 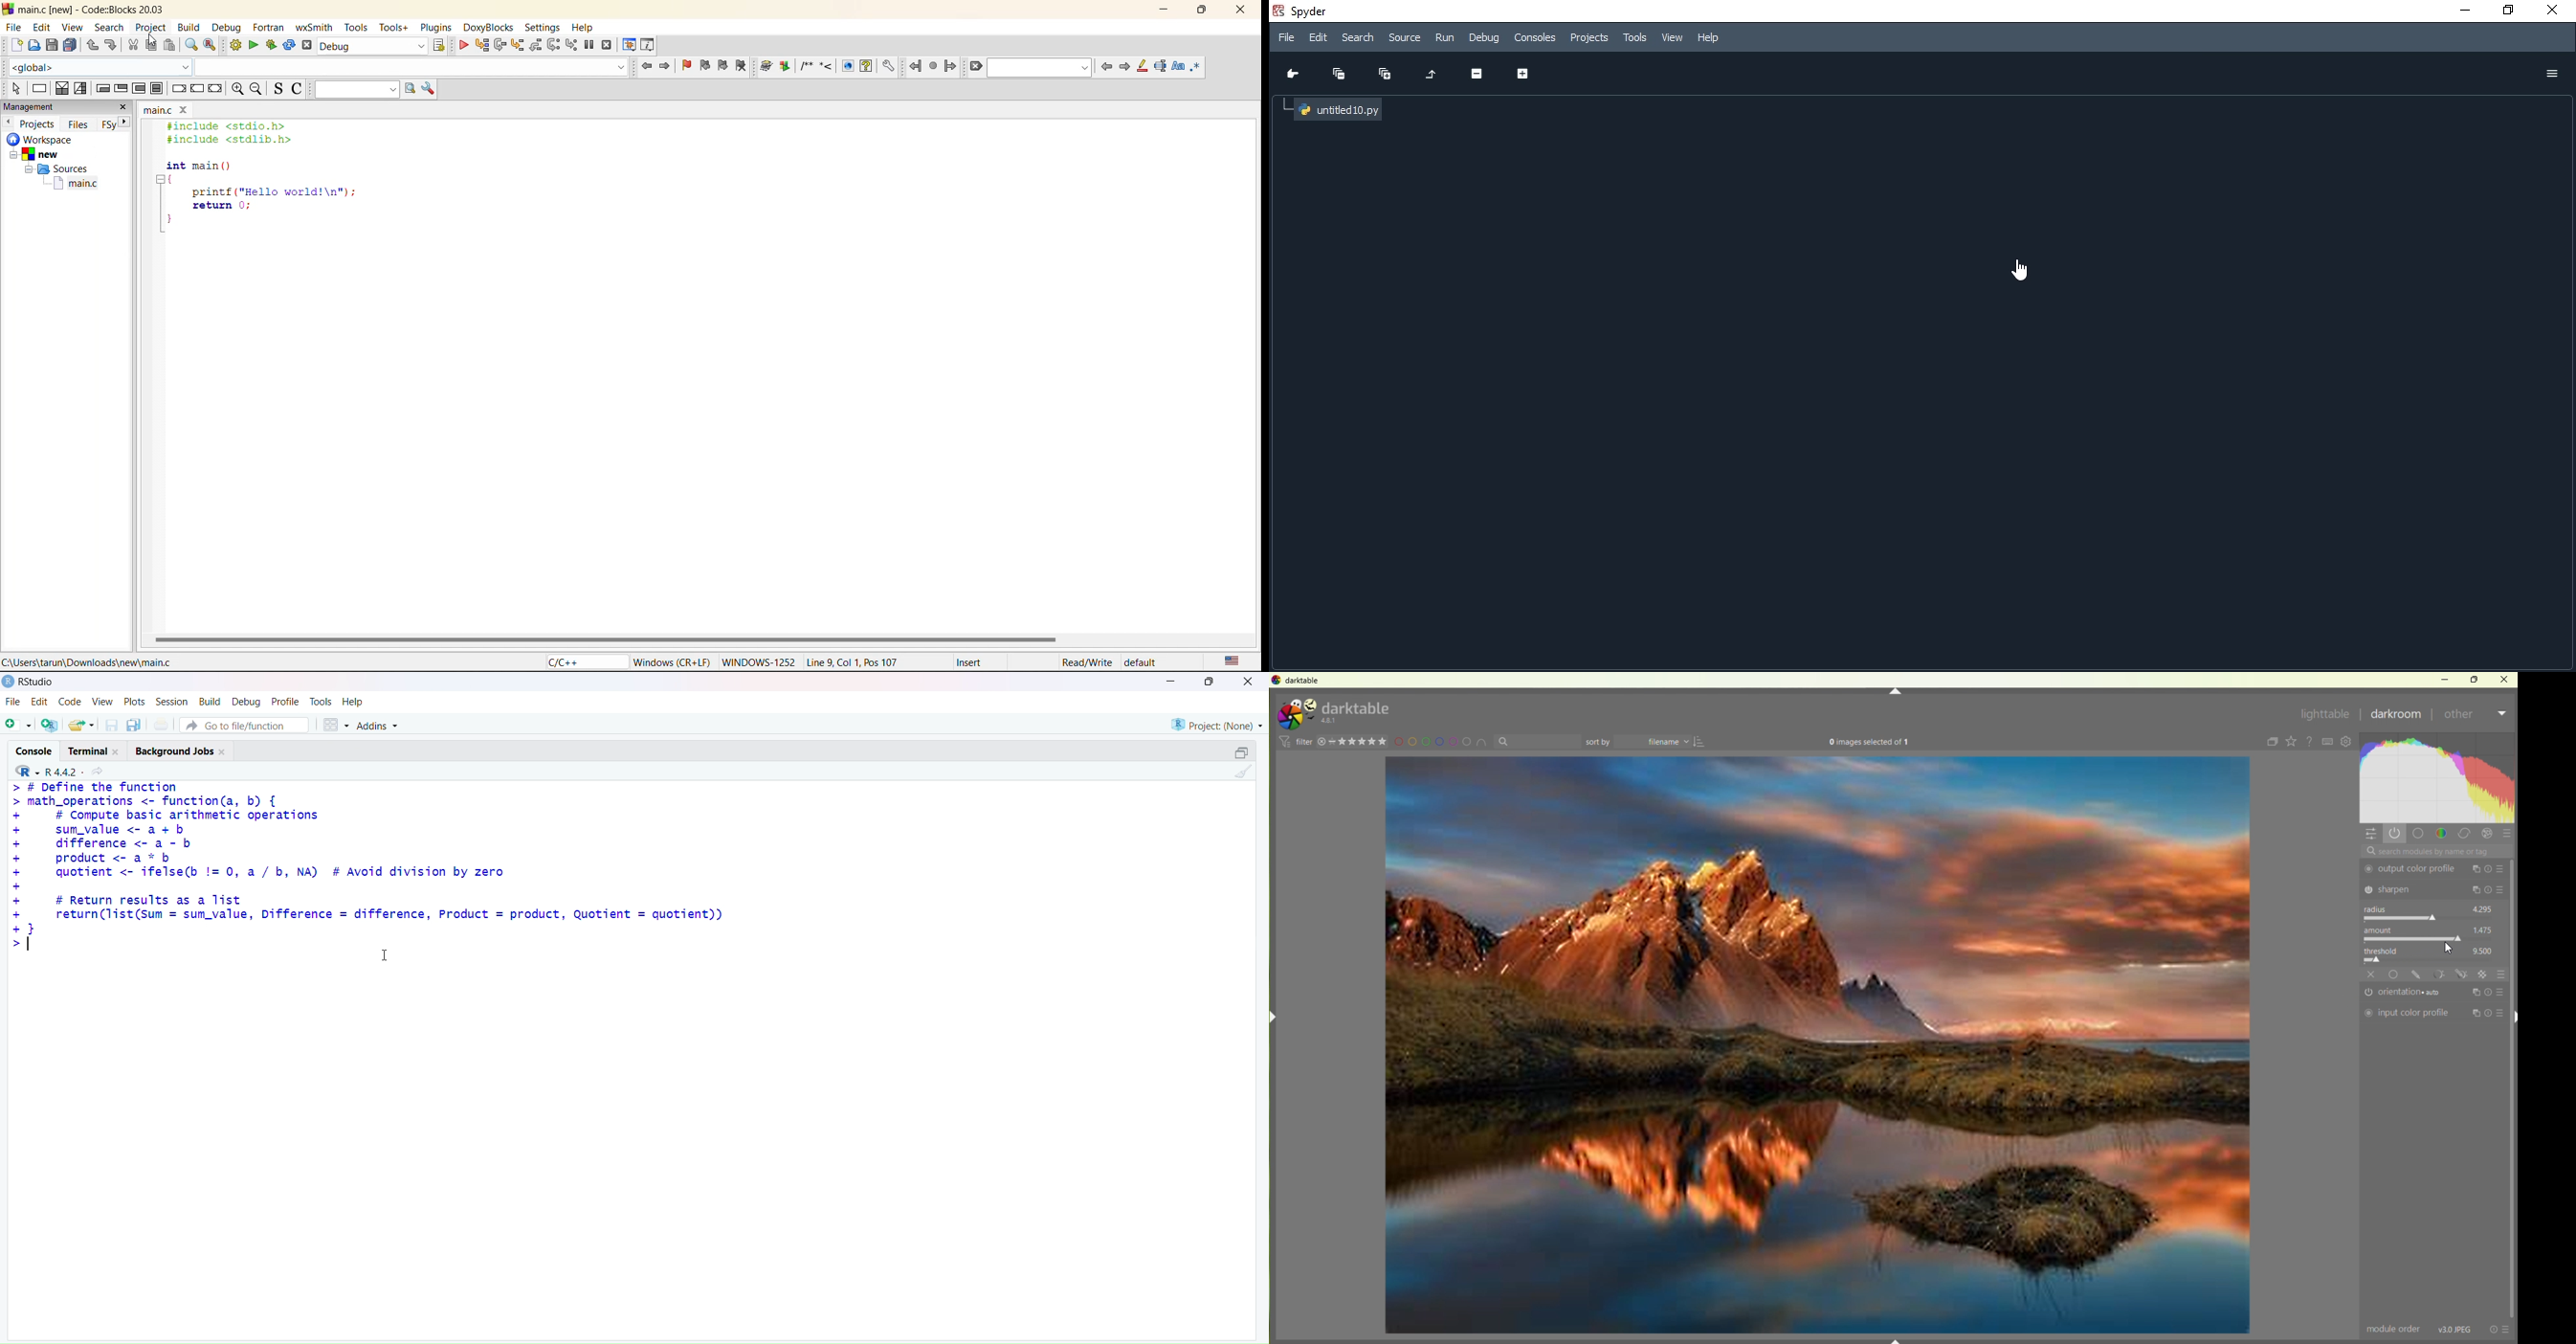 What do you see at coordinates (181, 751) in the screenshot?
I see `Background Jobs` at bounding box center [181, 751].